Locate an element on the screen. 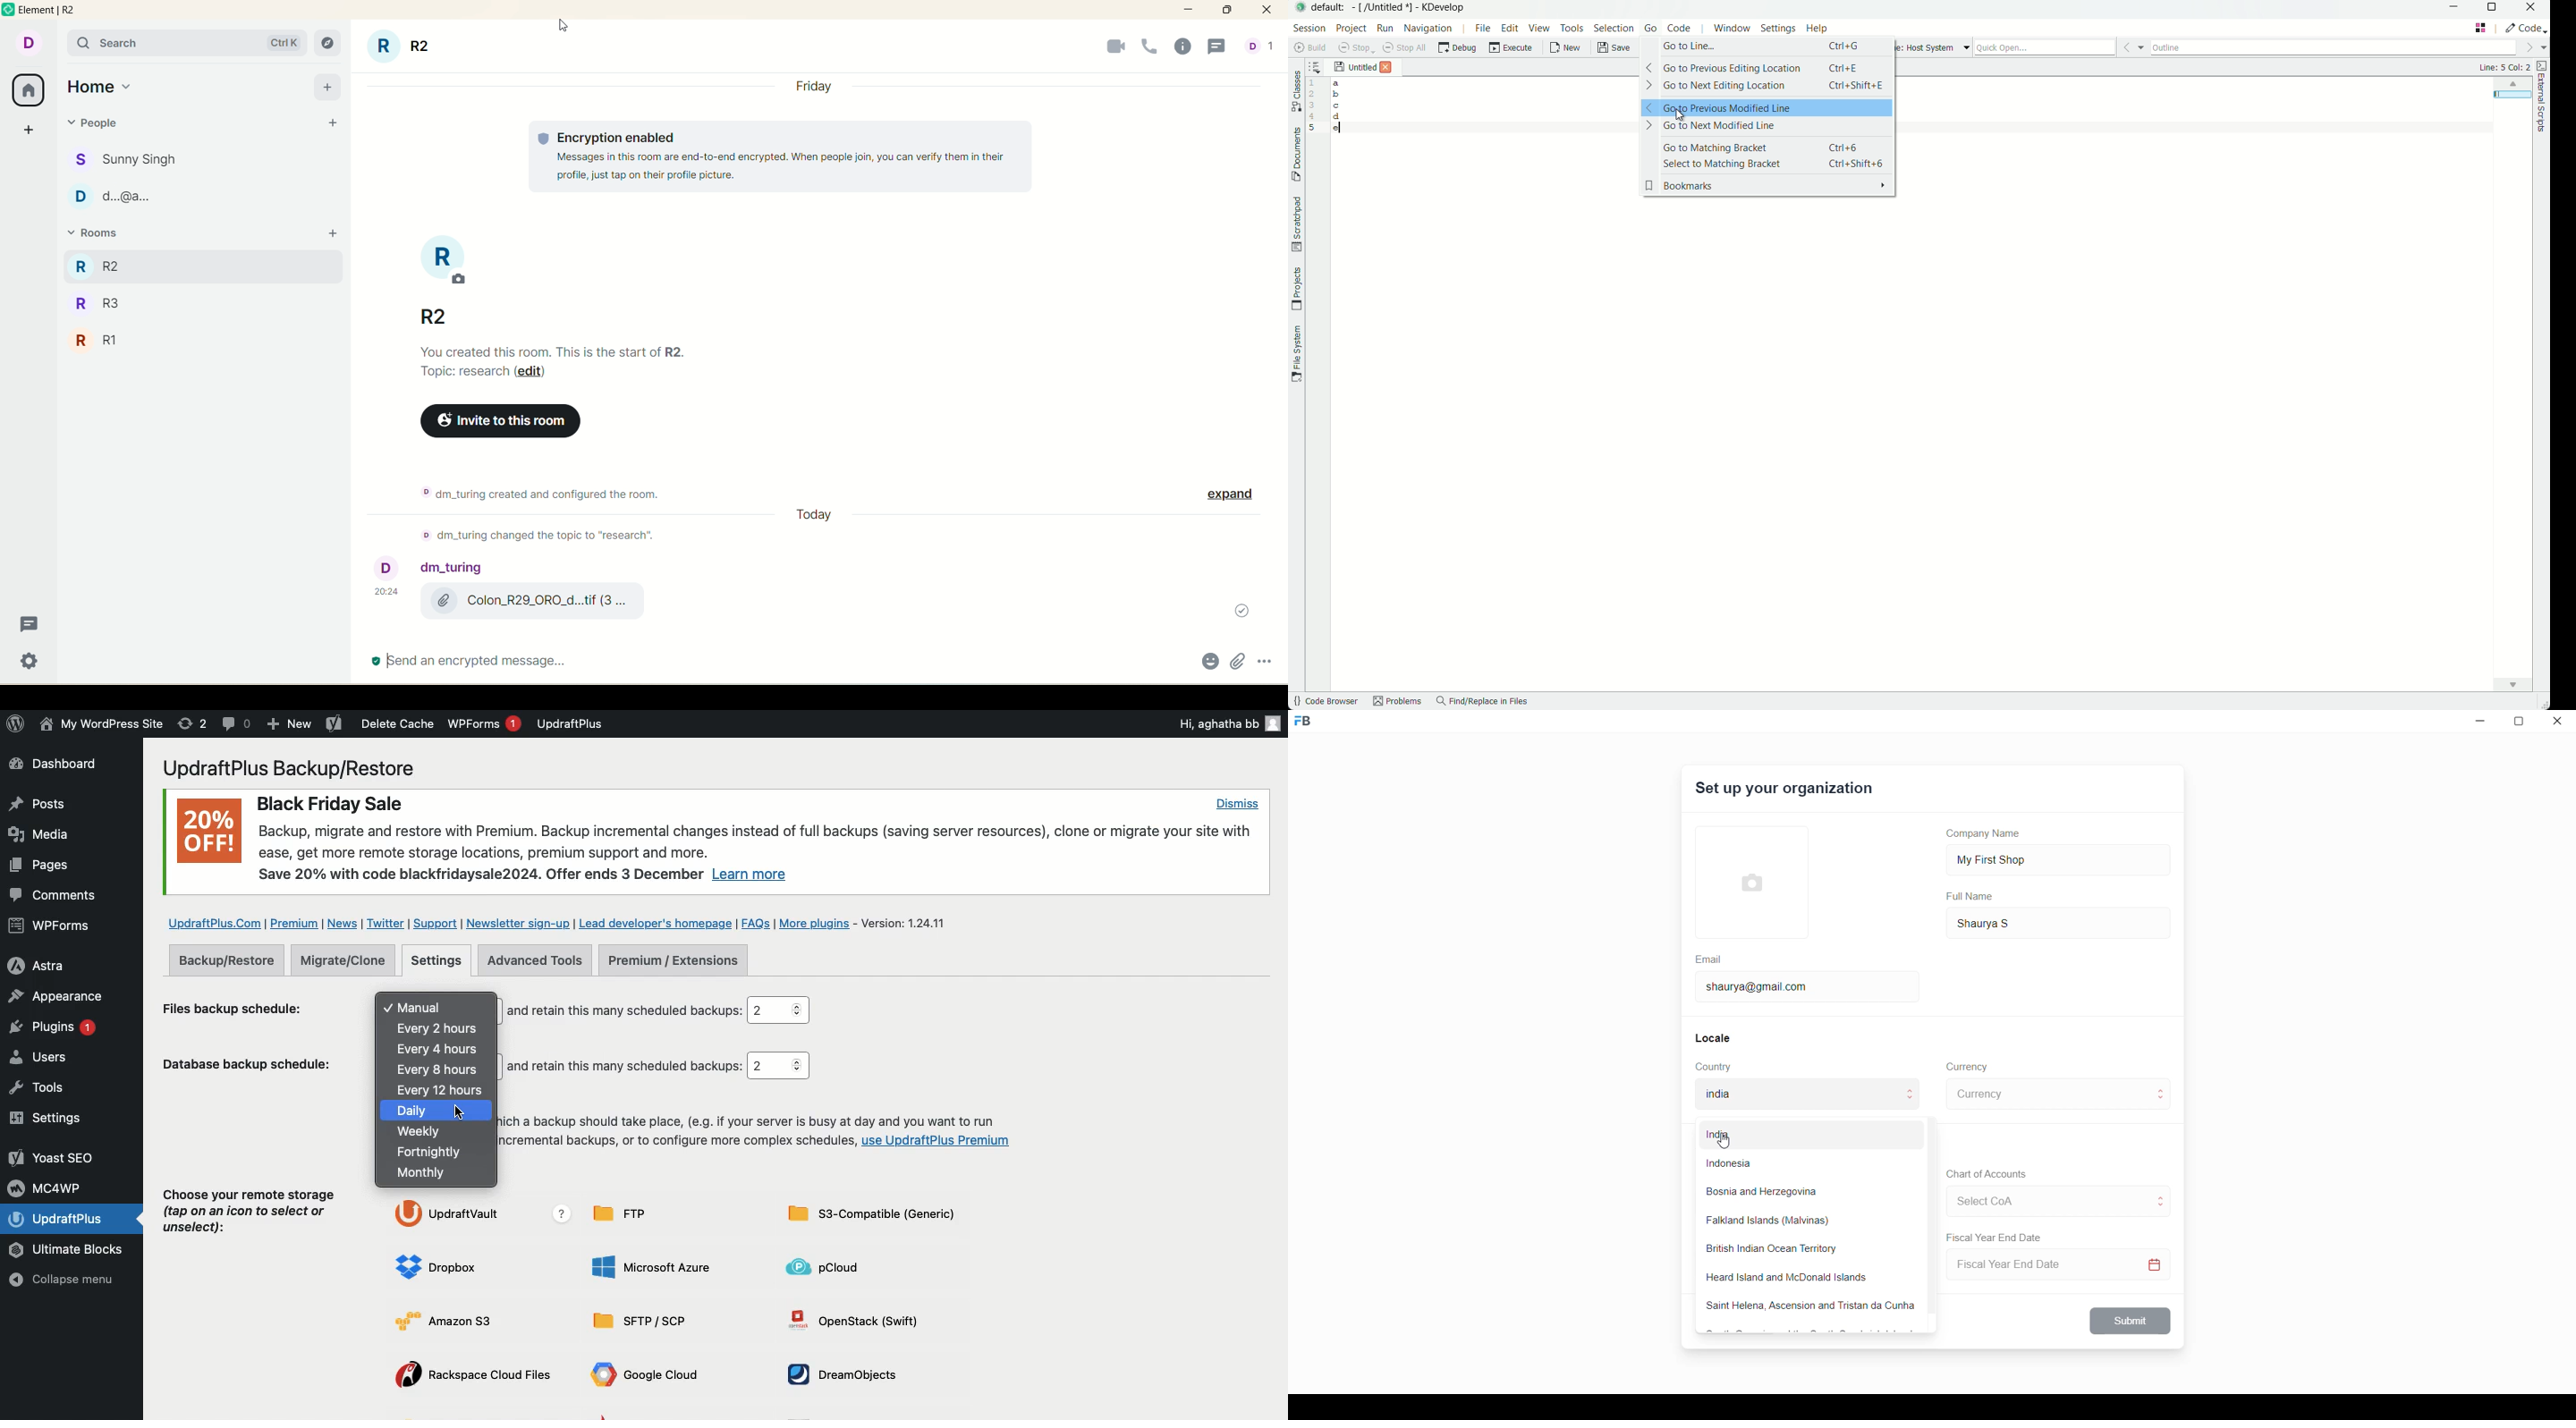 This screenshot has width=2576, height=1428. explore rooms is located at coordinates (329, 44).